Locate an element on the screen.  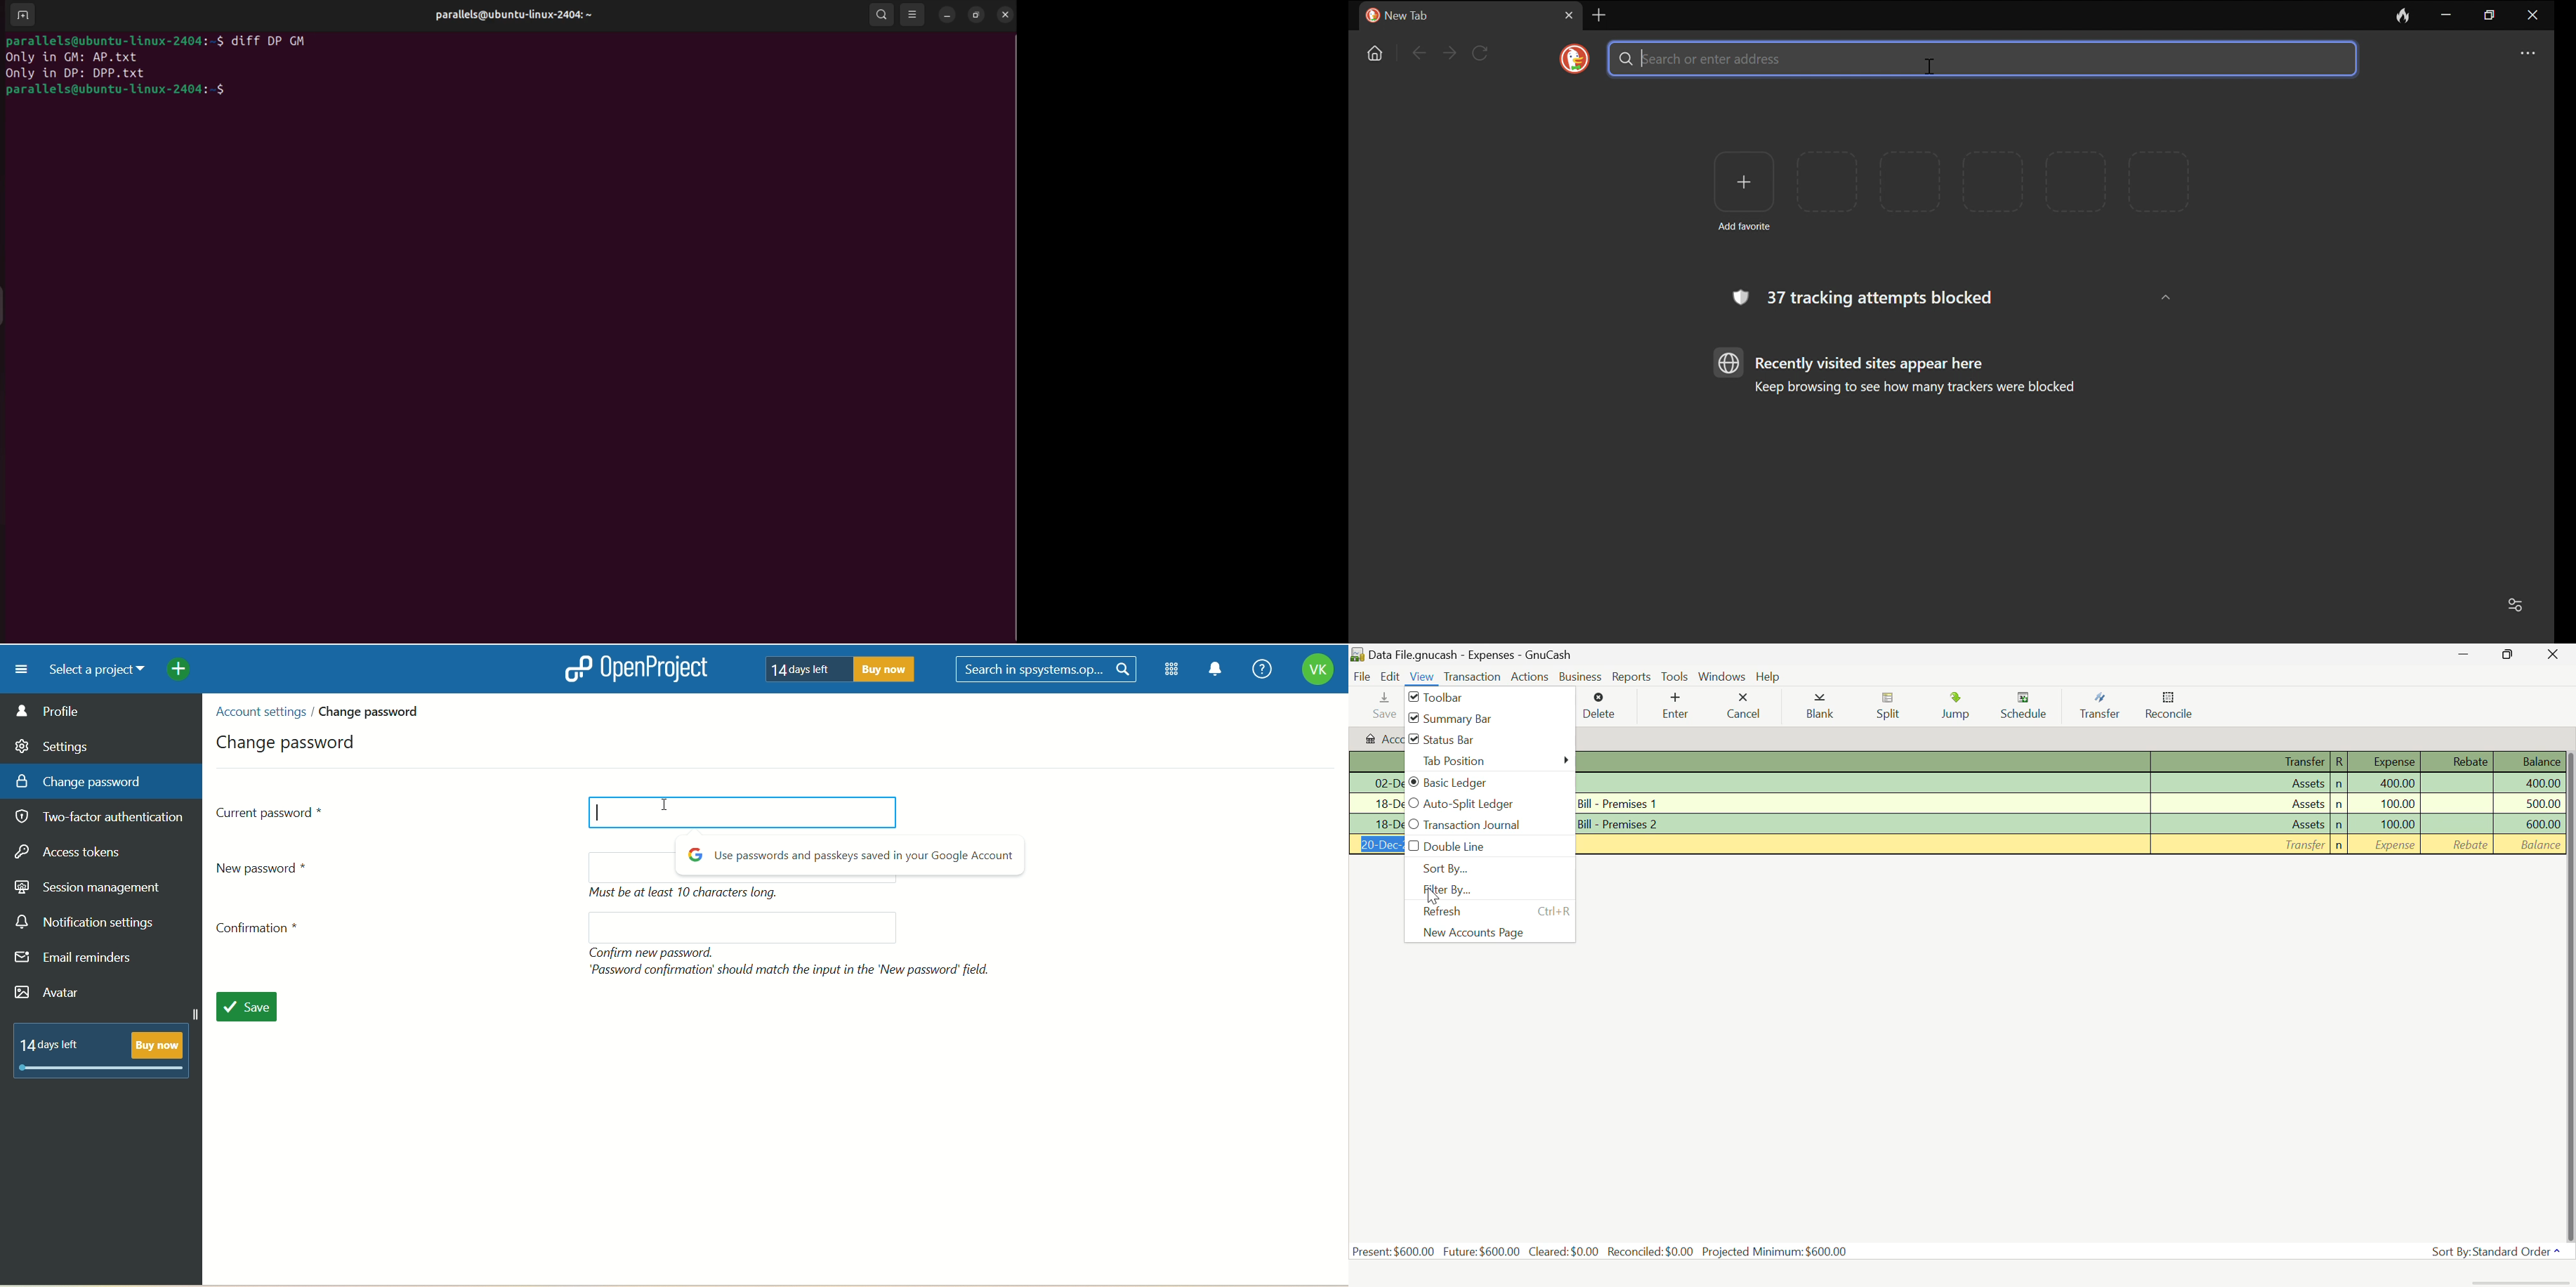
Sort By is located at coordinates (1489, 869).